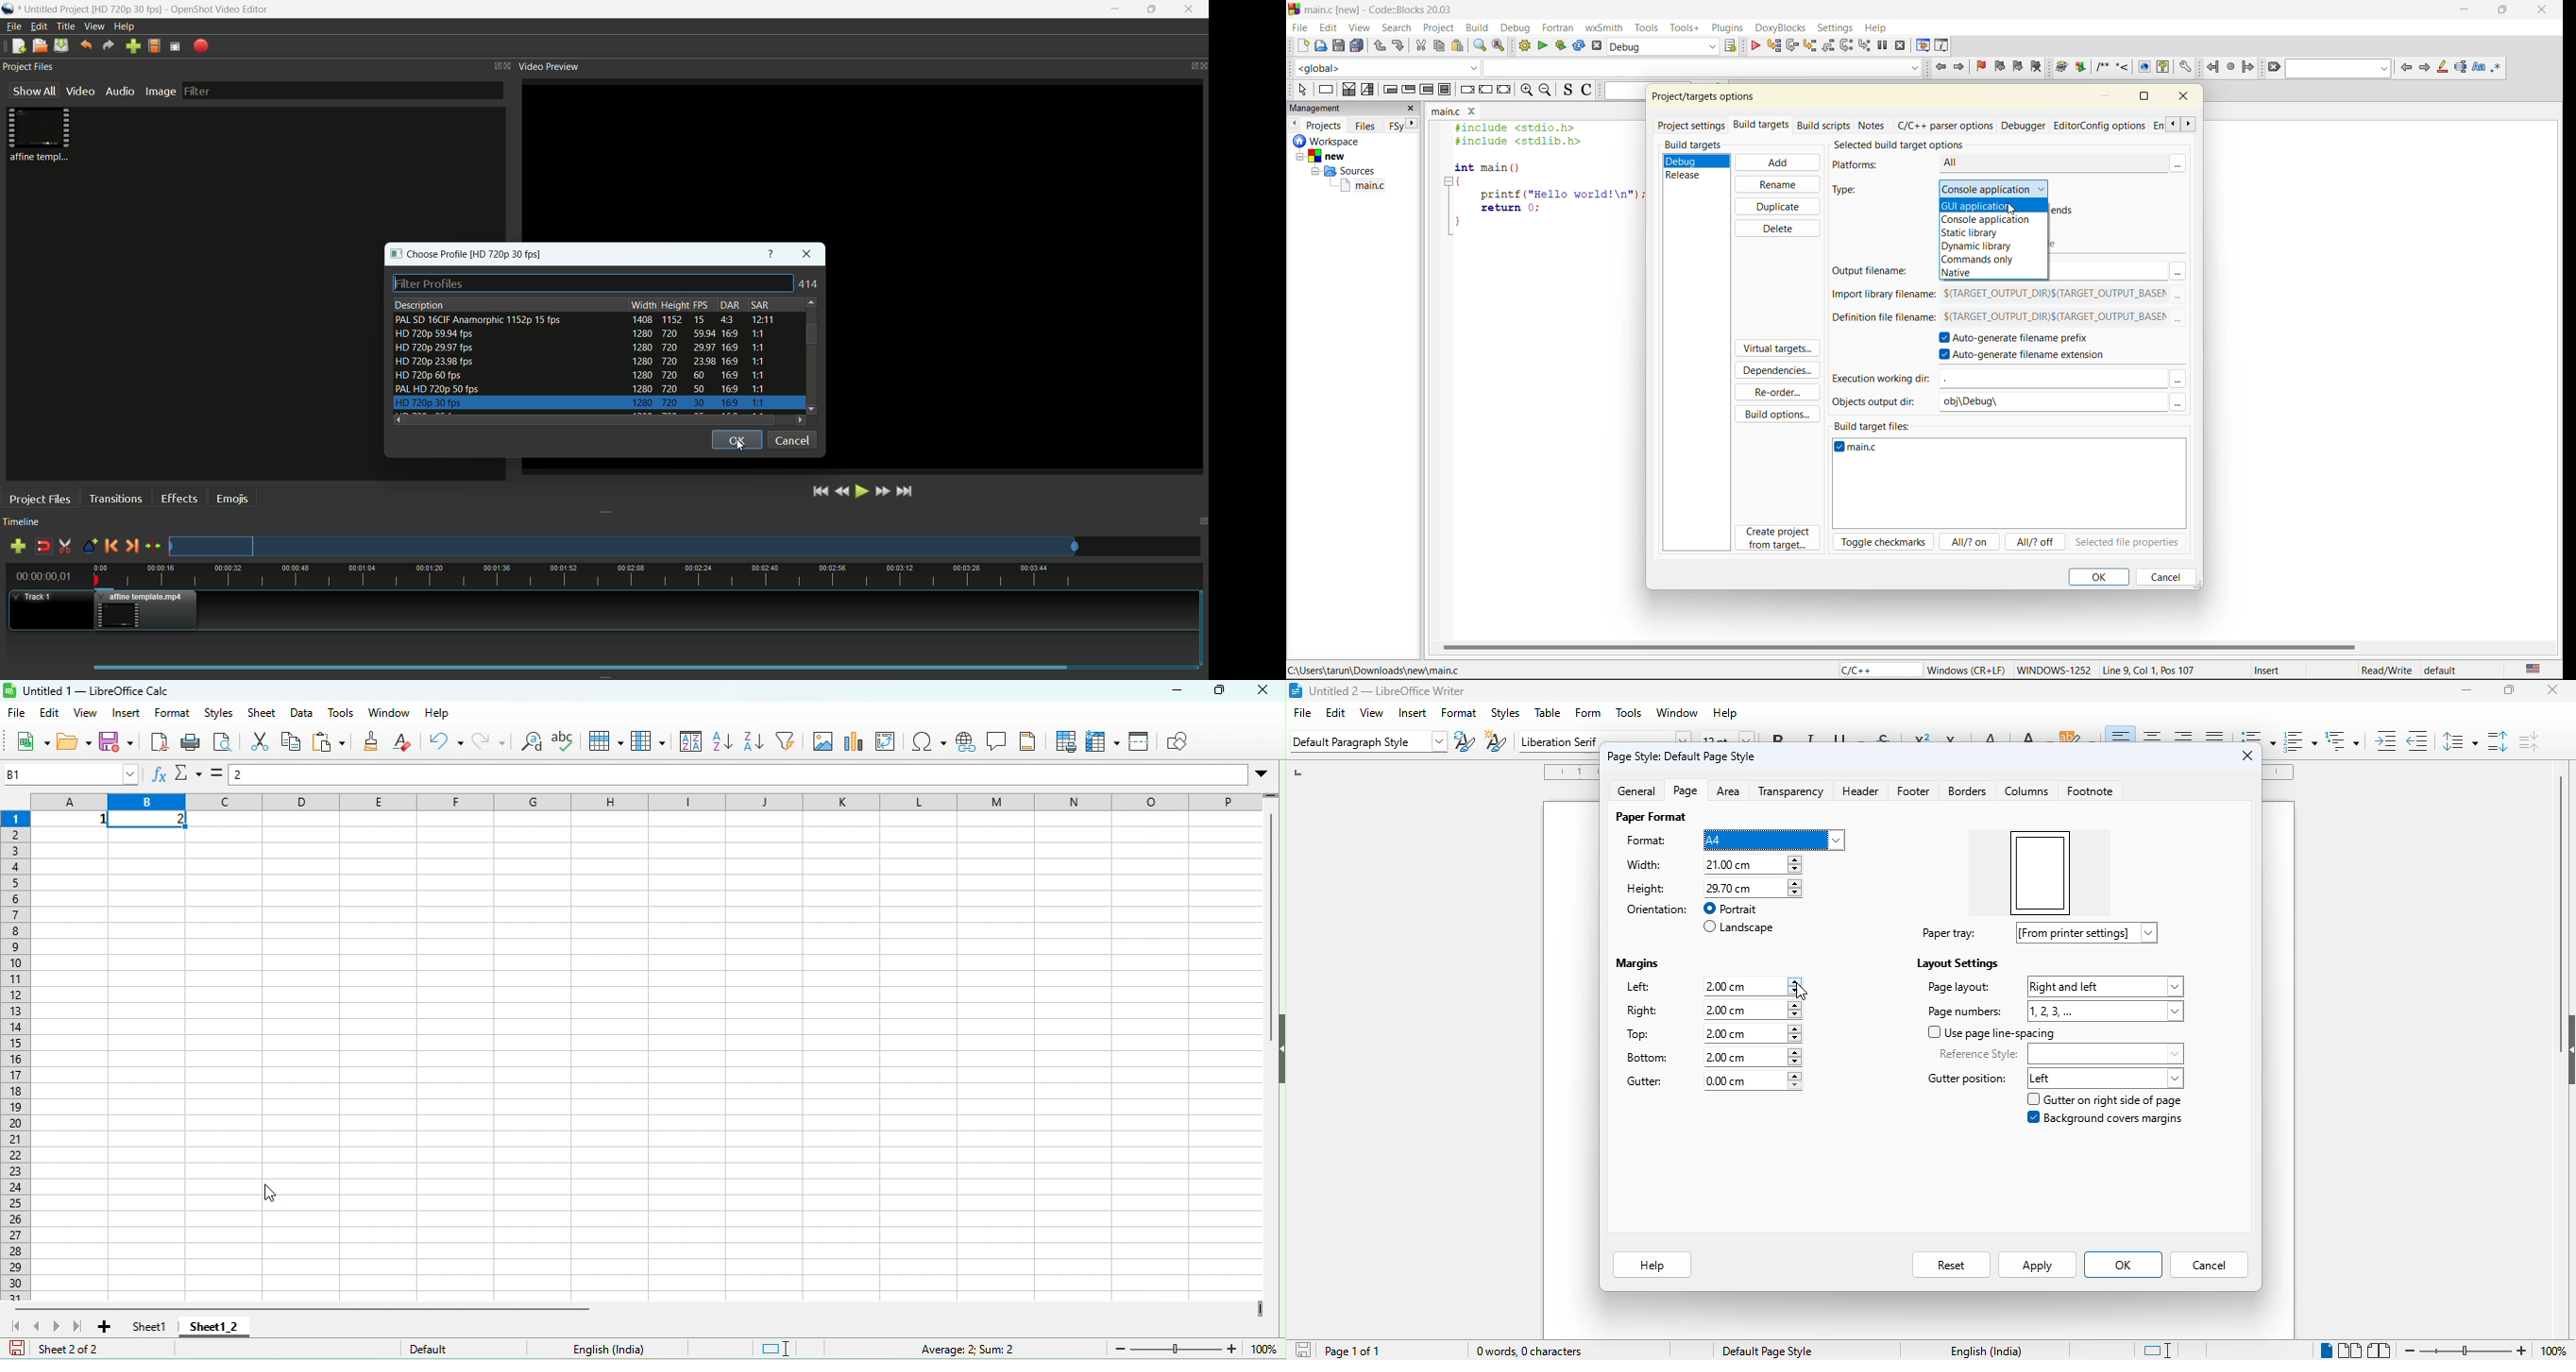  What do you see at coordinates (2443, 68) in the screenshot?
I see `highlight` at bounding box center [2443, 68].